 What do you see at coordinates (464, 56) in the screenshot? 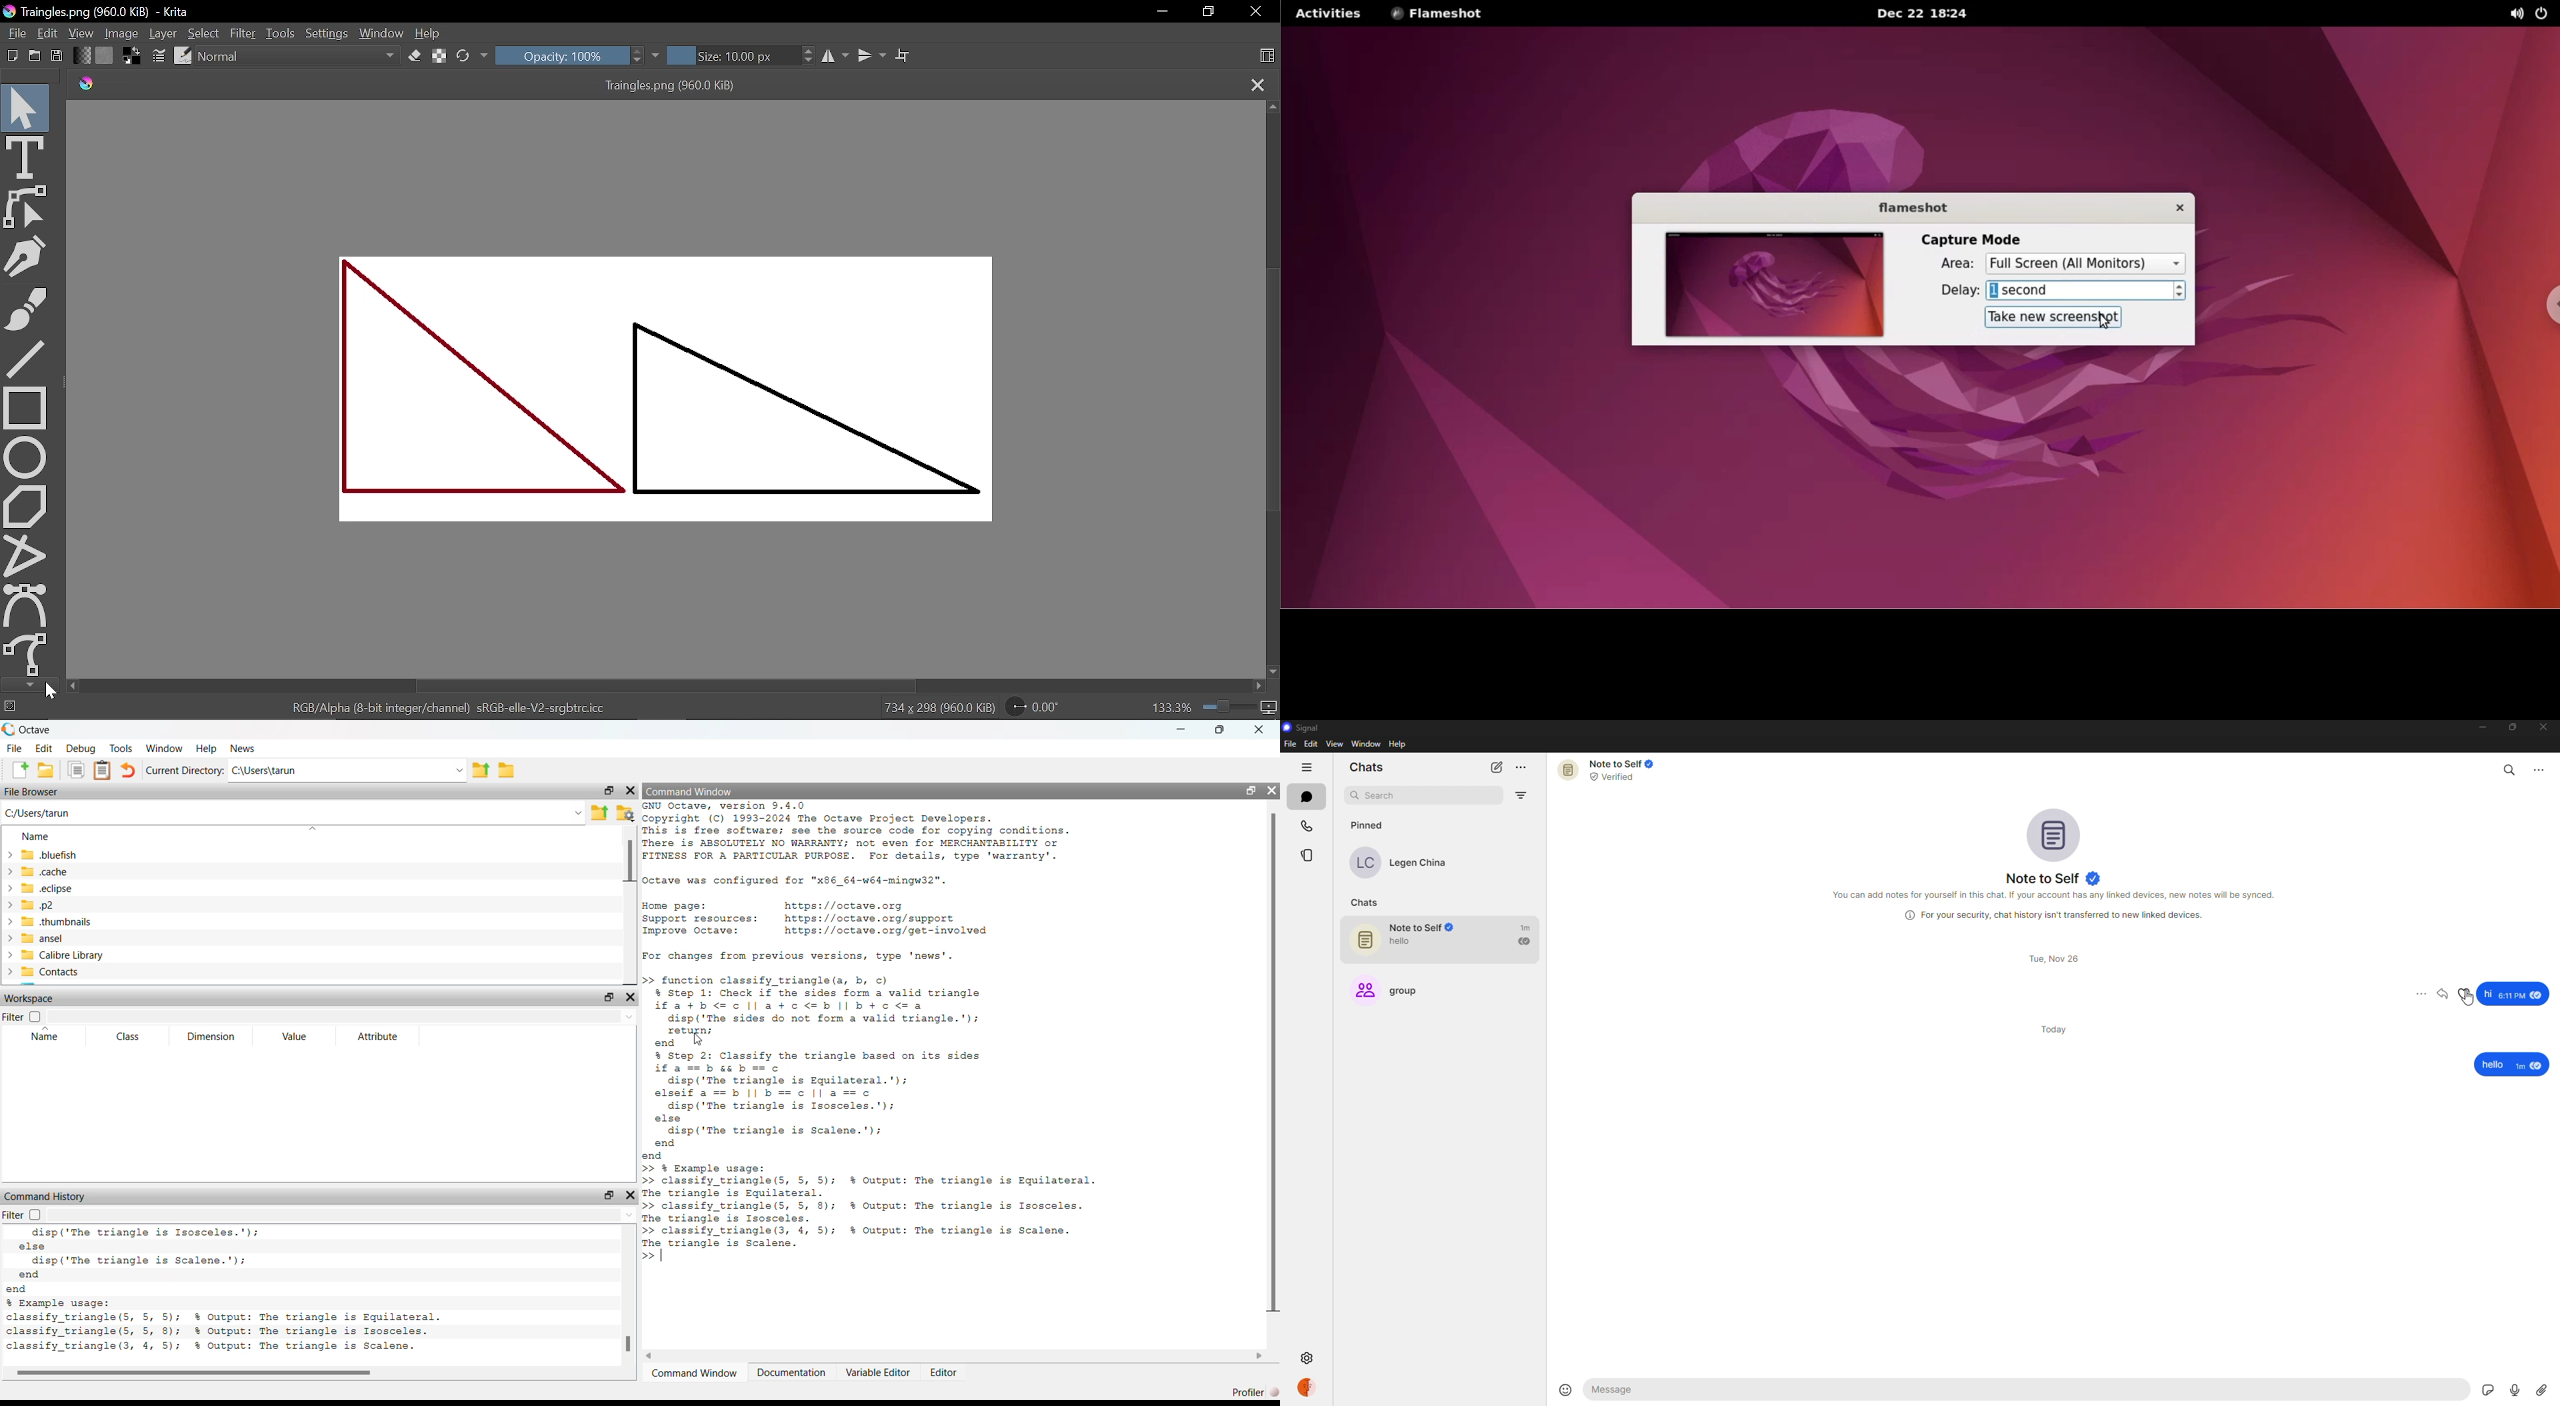
I see `Reload original preset` at bounding box center [464, 56].